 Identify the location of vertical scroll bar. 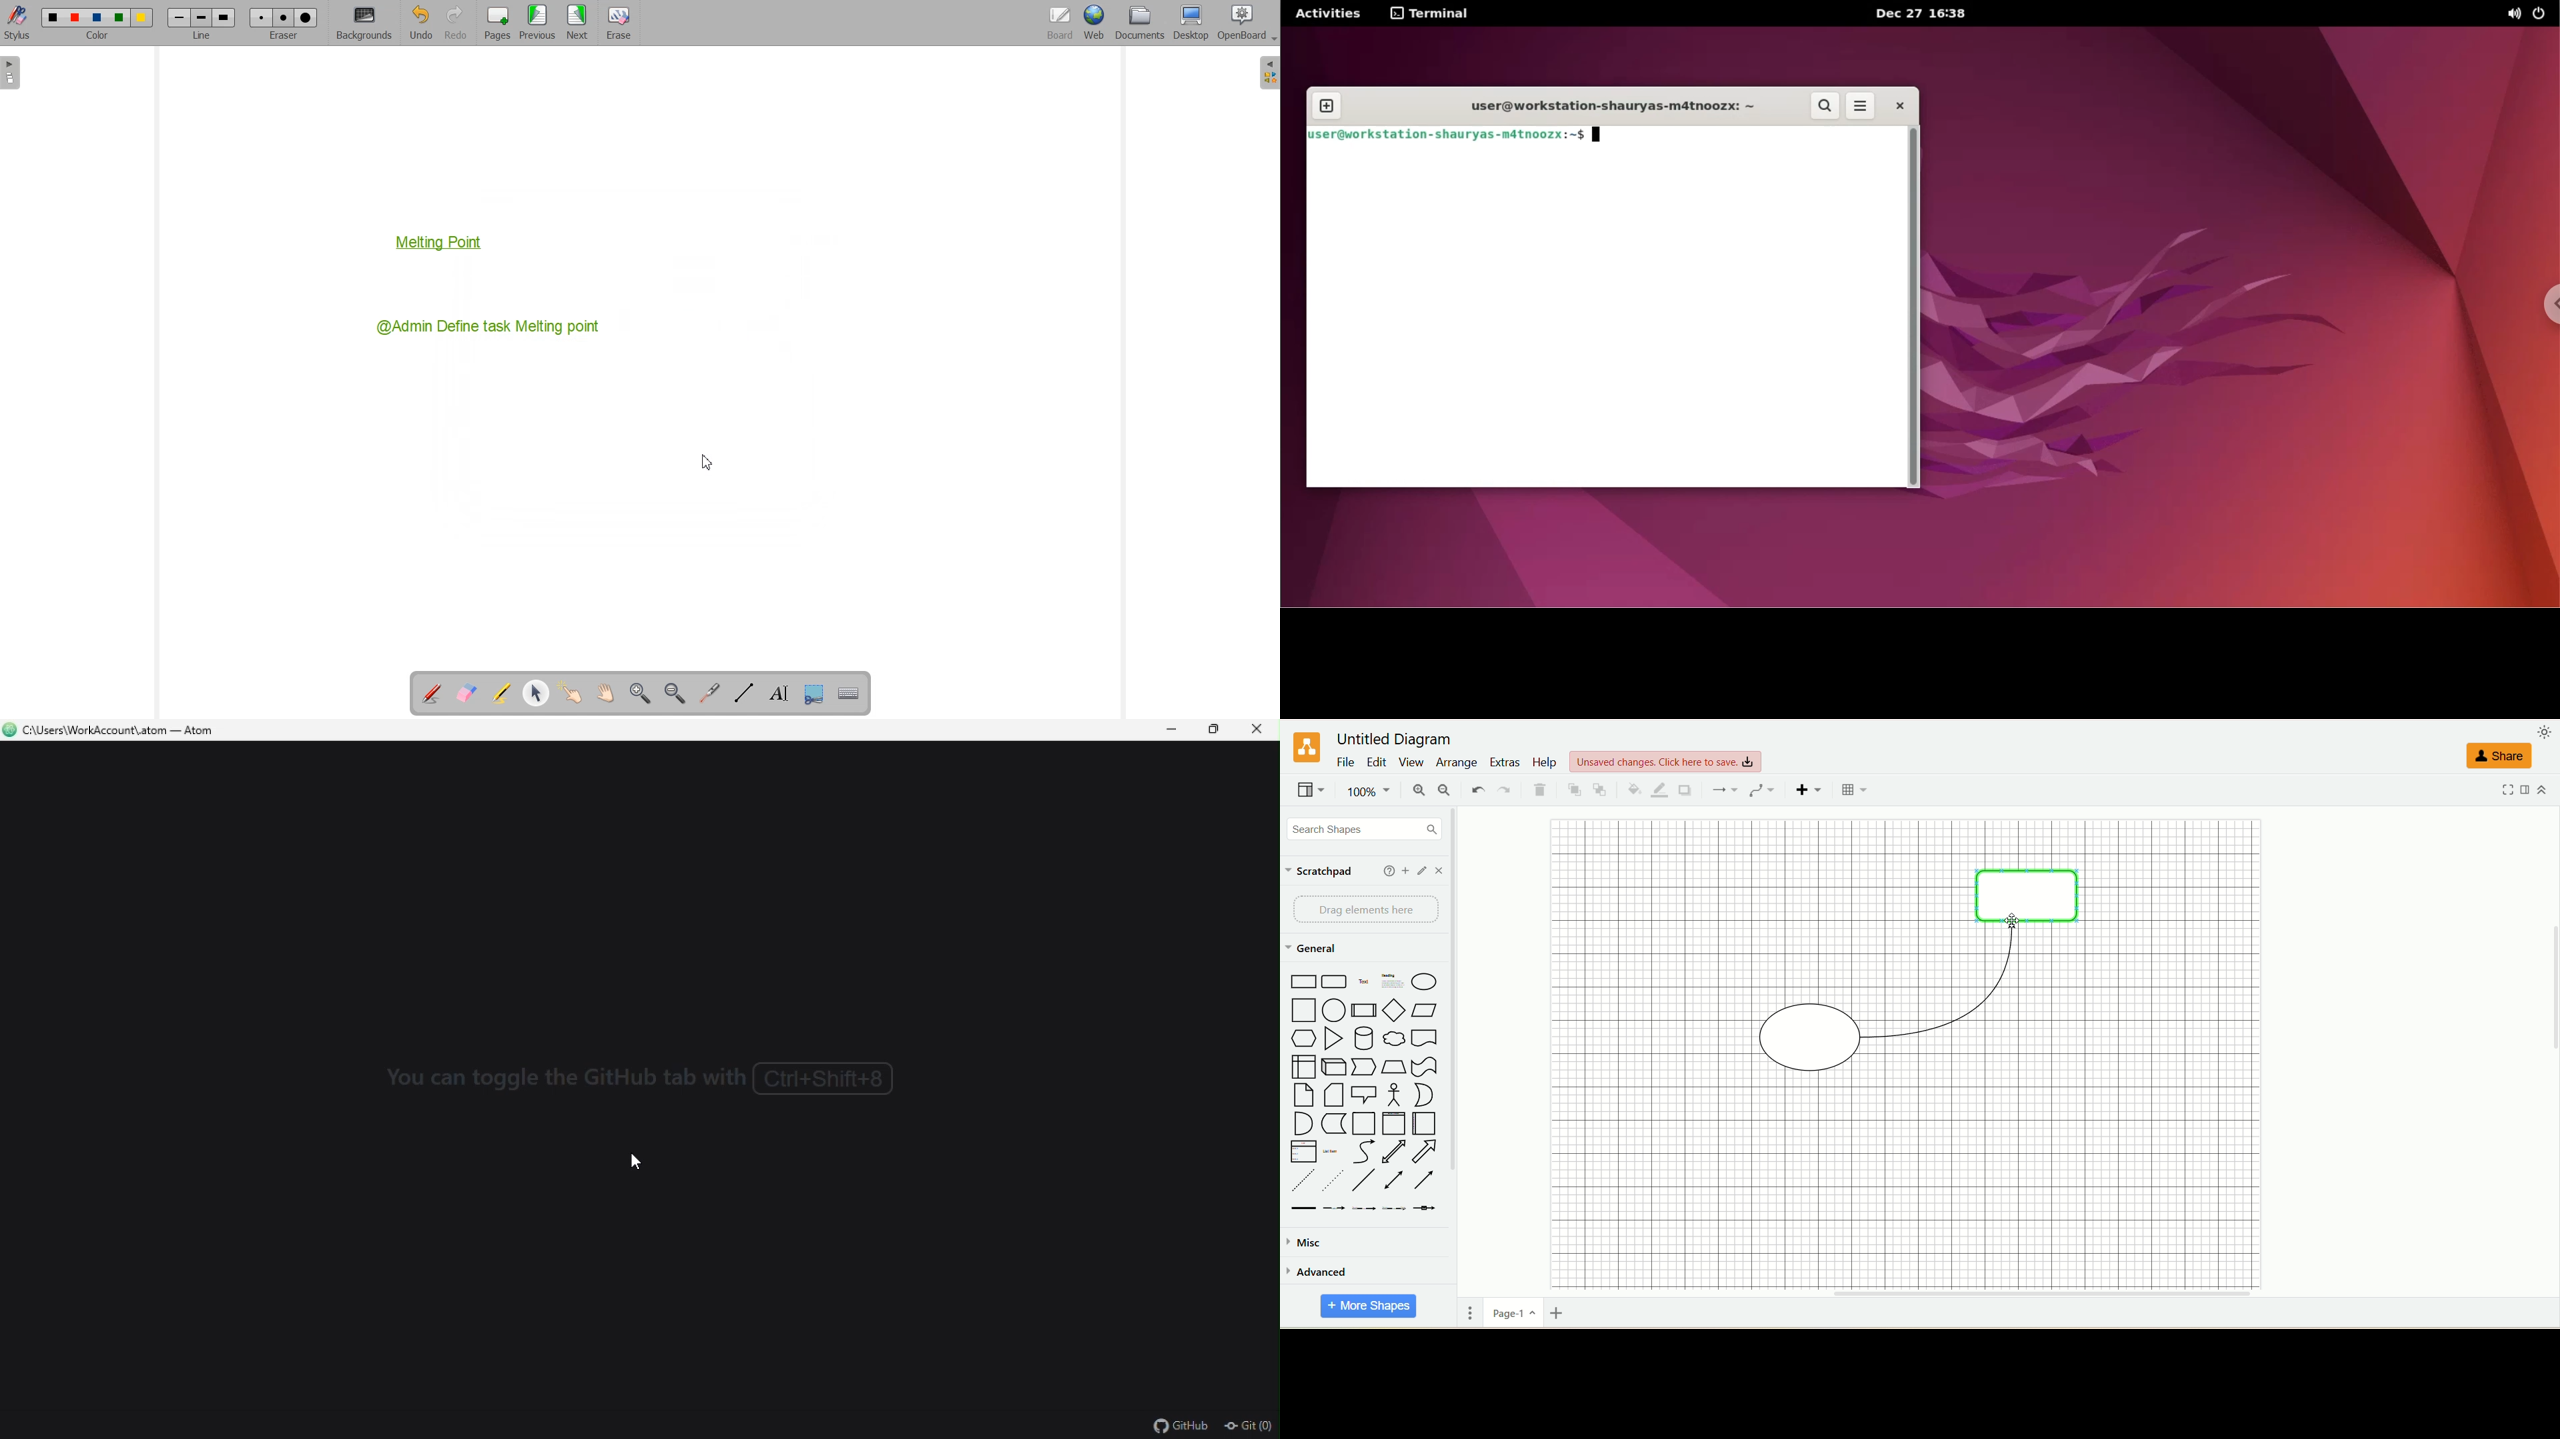
(1459, 1048).